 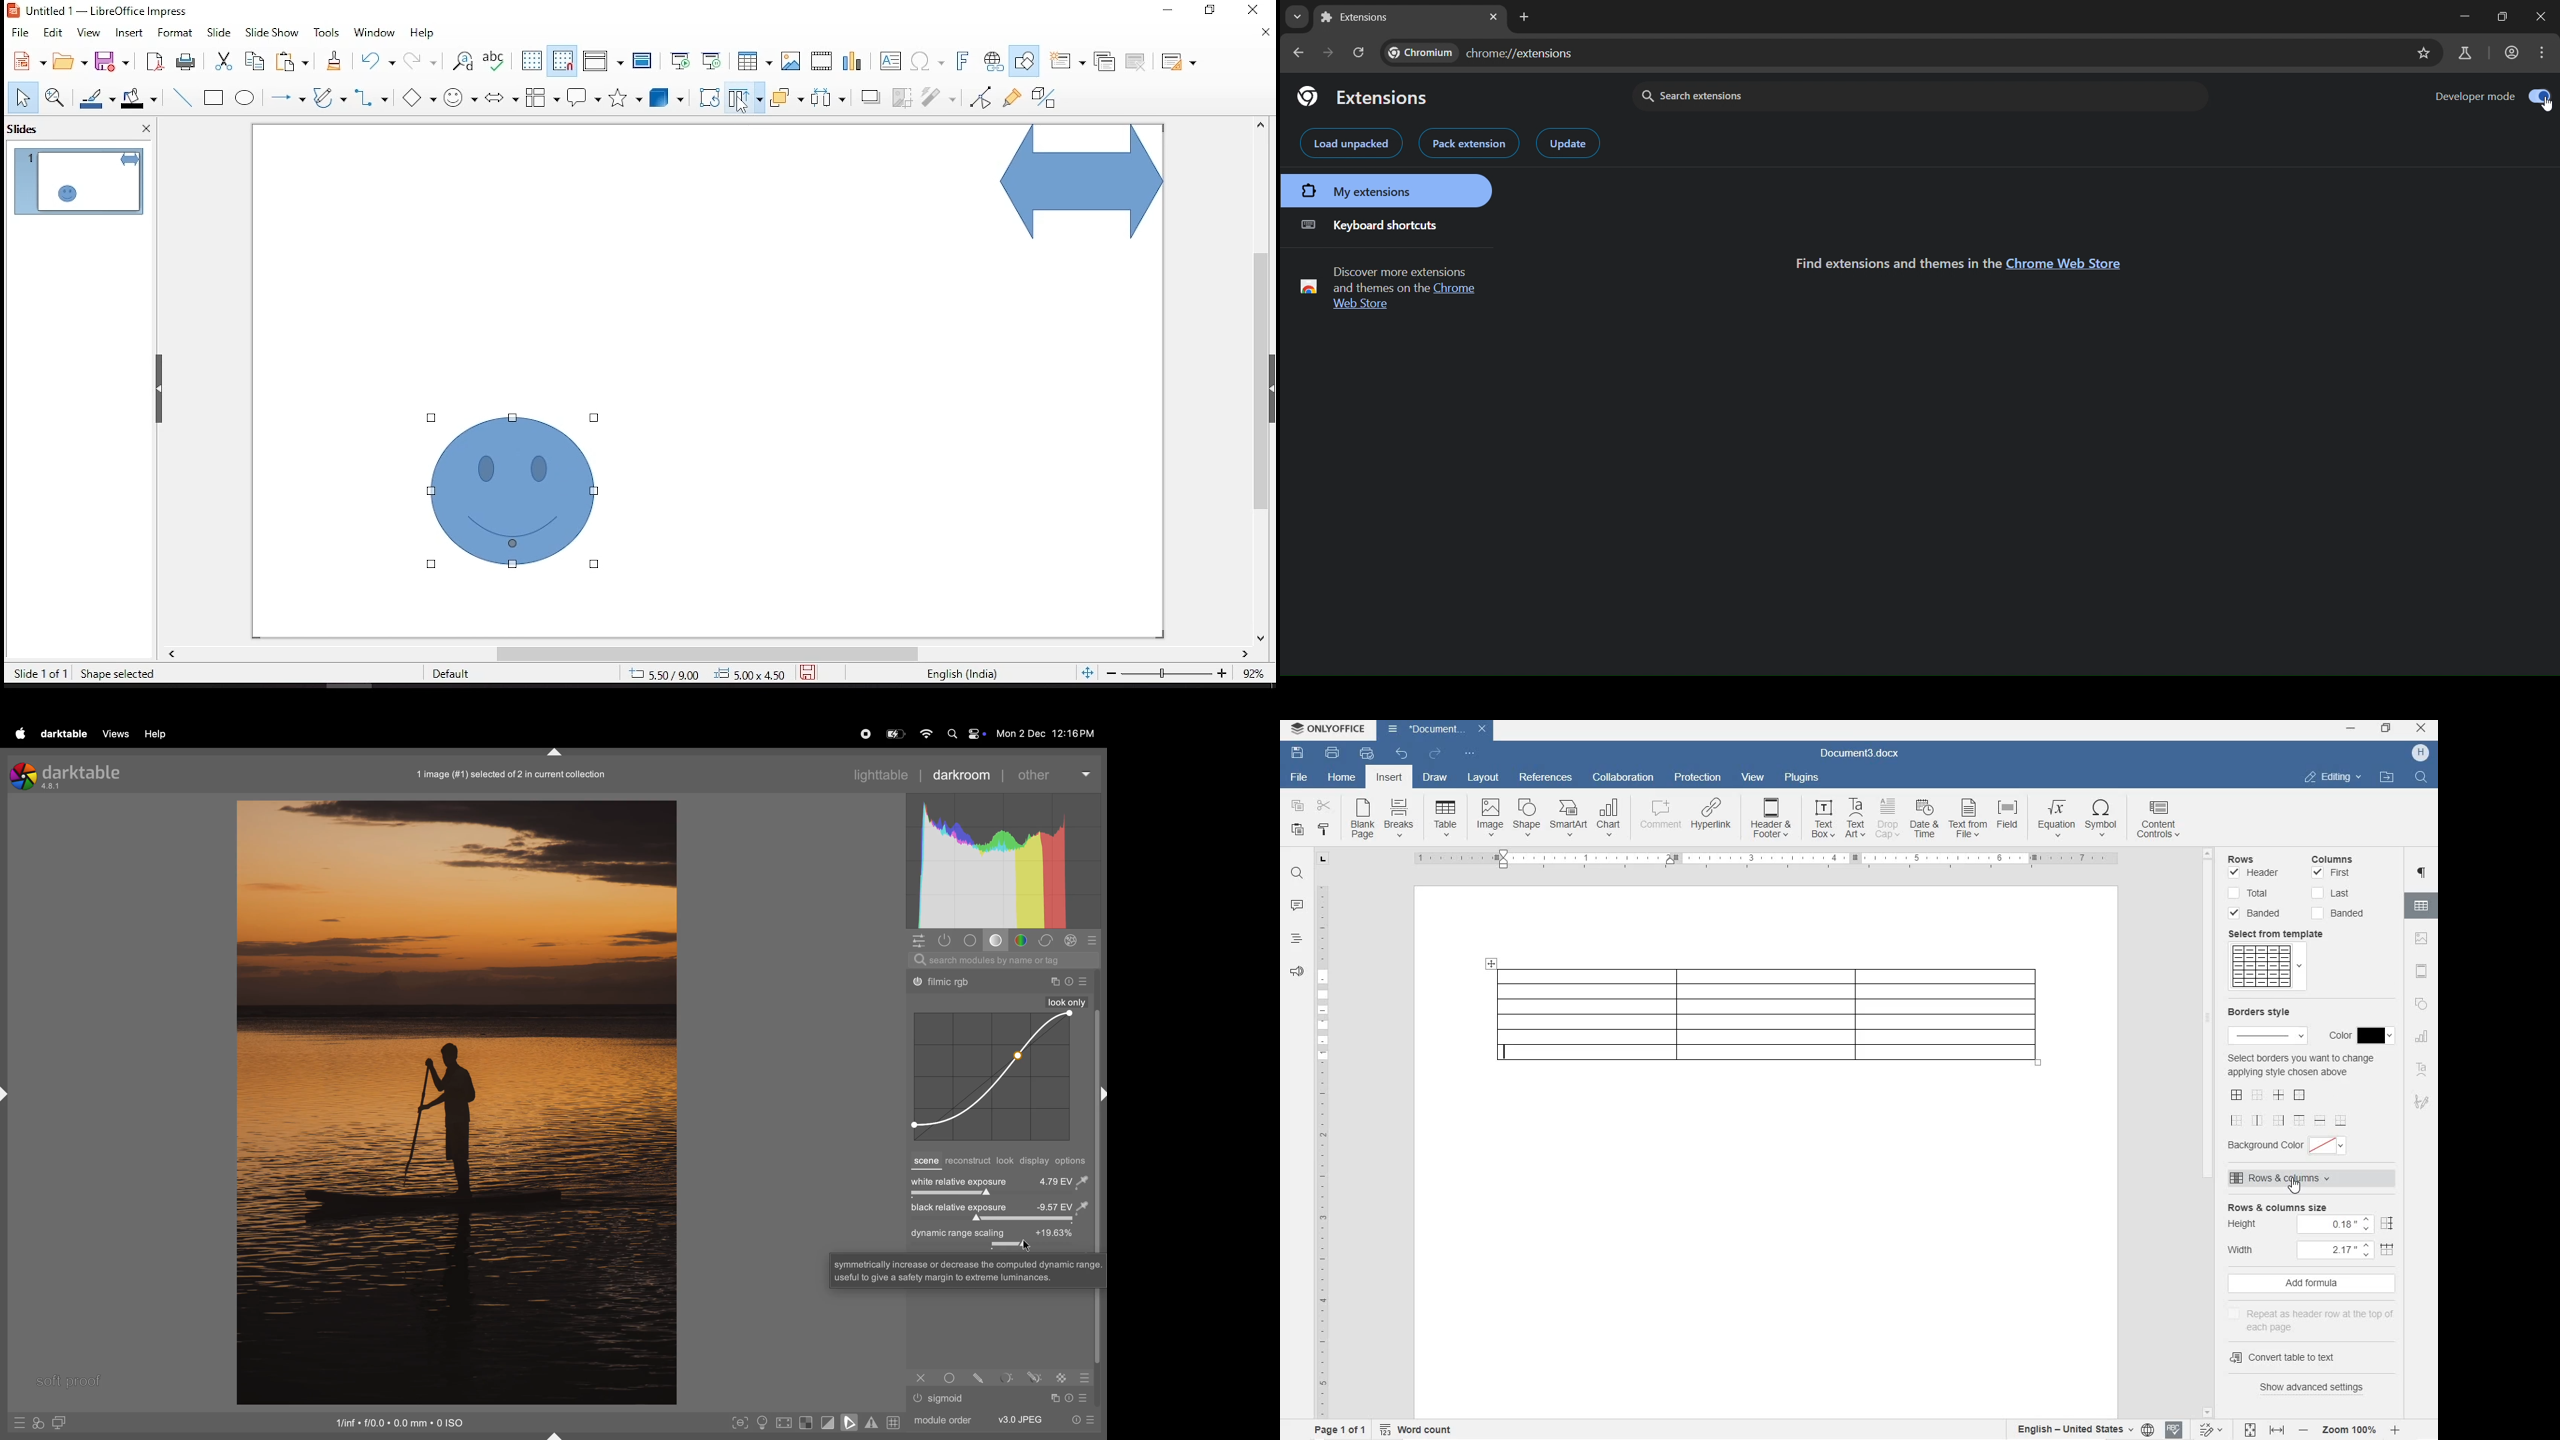 I want to click on ZOOM OUT OR IN, so click(x=2348, y=1430).